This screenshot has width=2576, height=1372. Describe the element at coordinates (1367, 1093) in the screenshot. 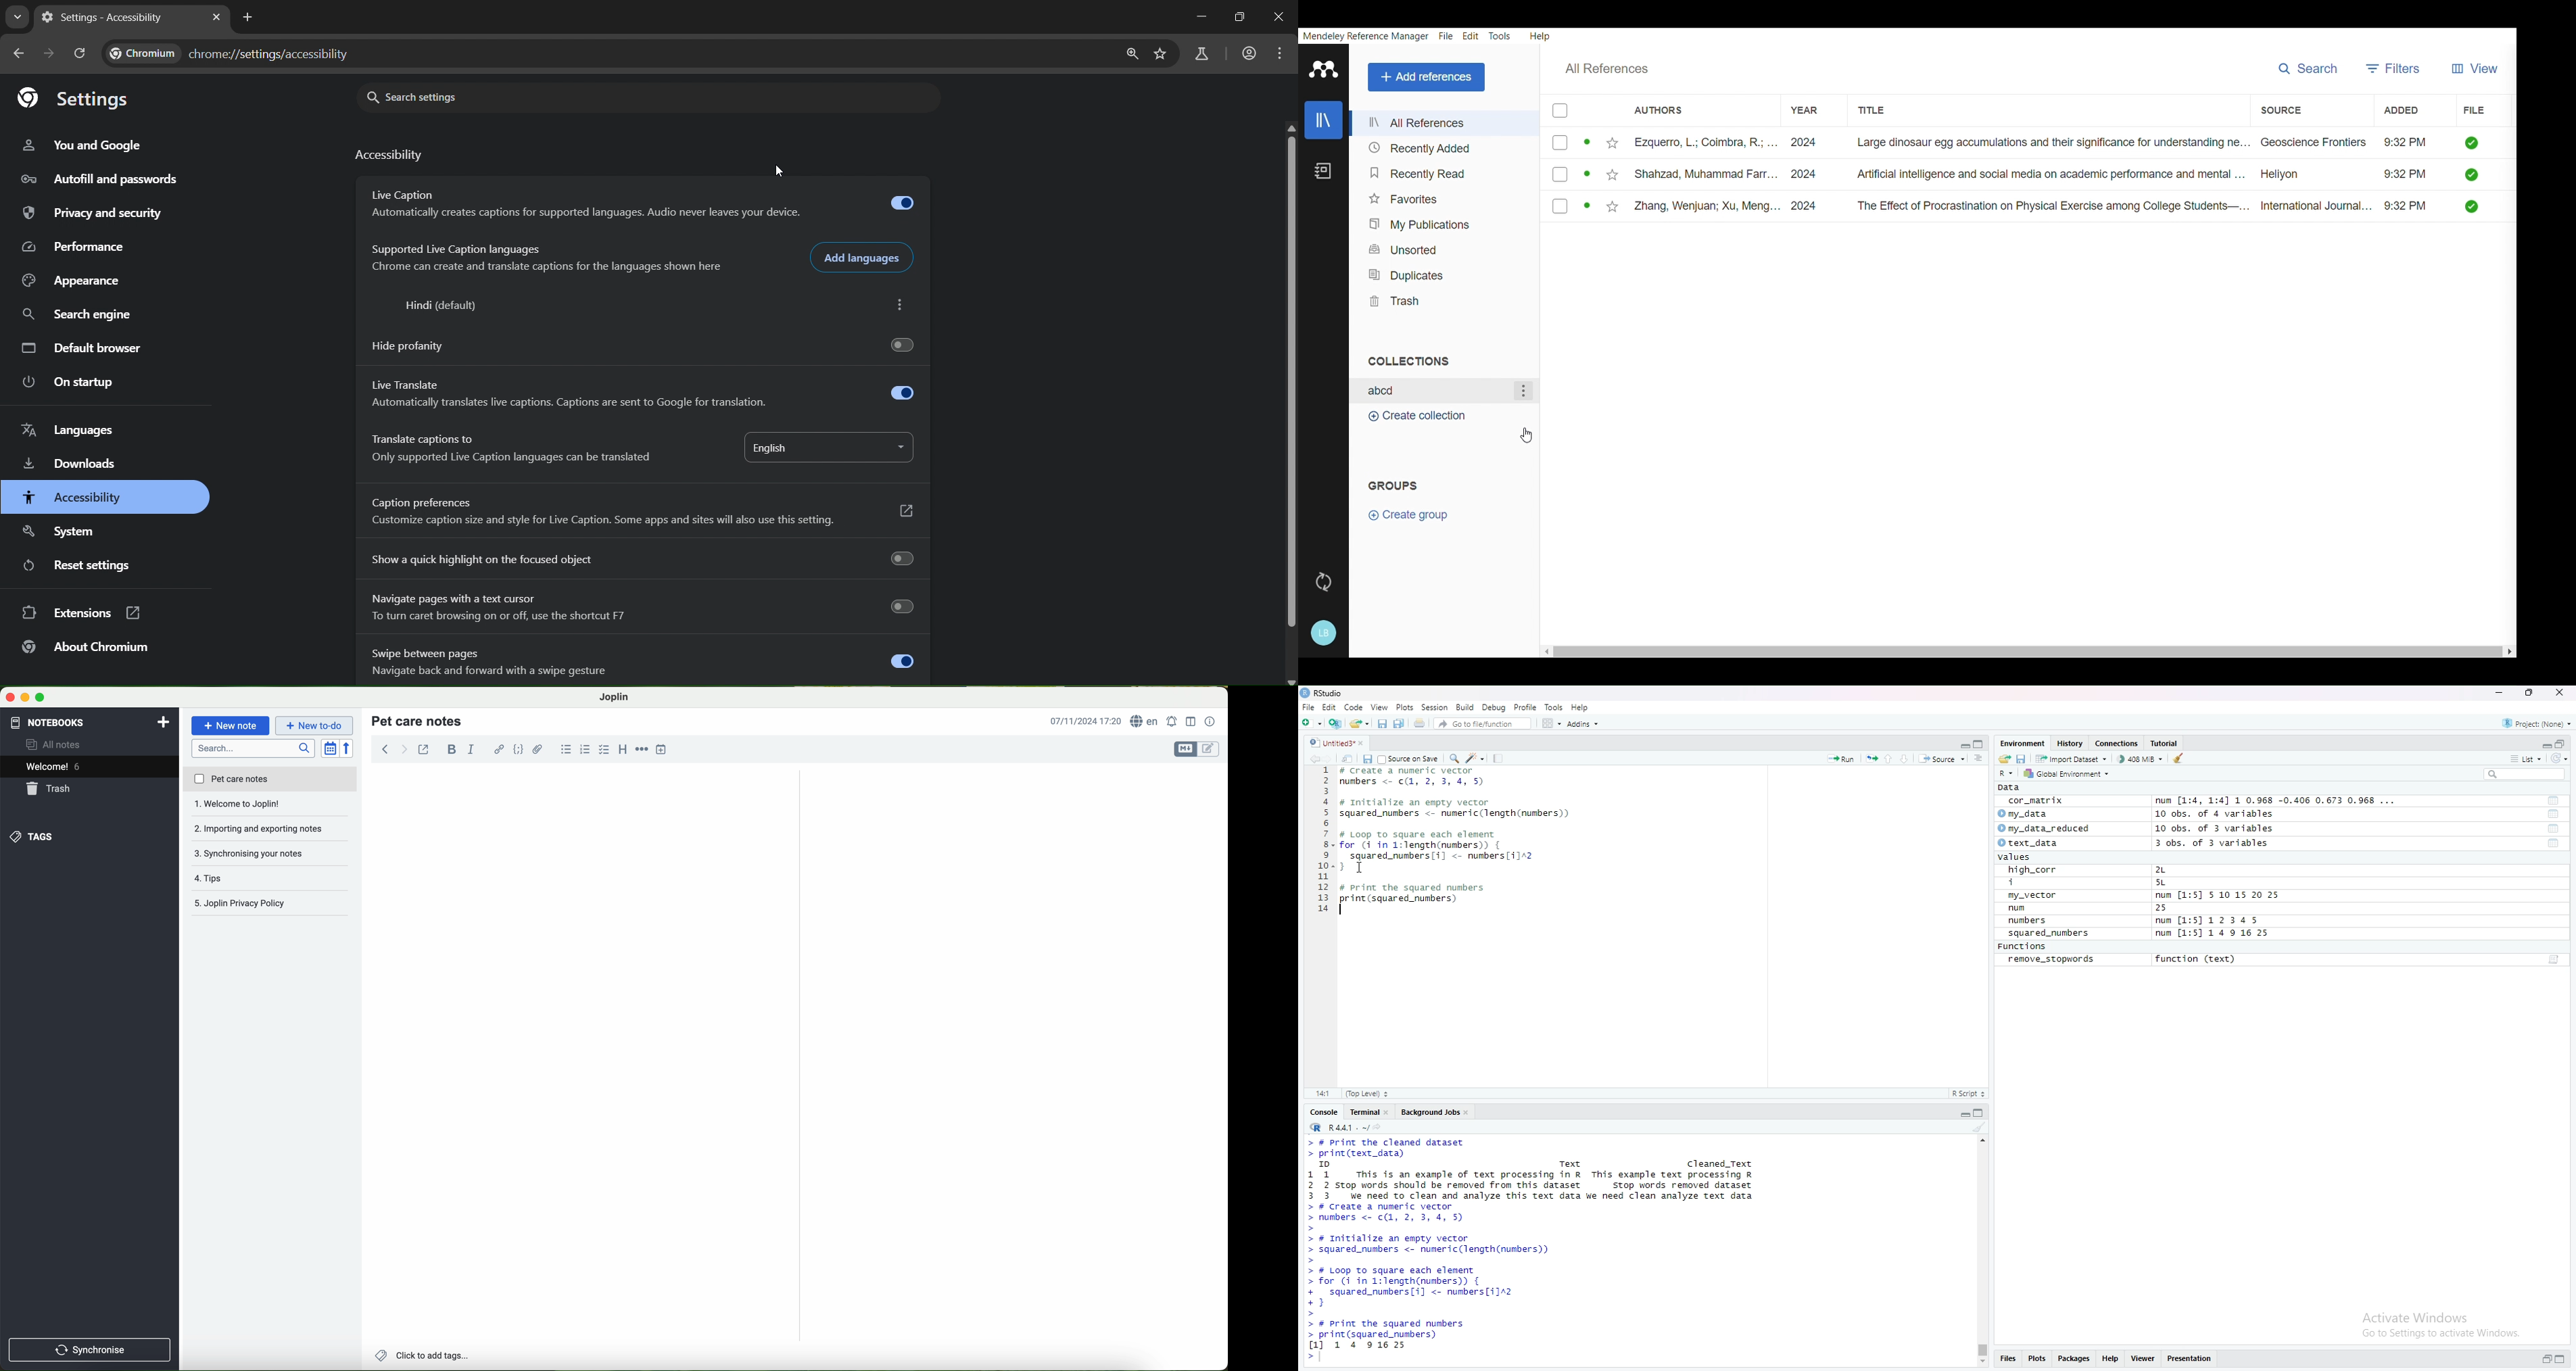

I see `(Top Level)` at that location.